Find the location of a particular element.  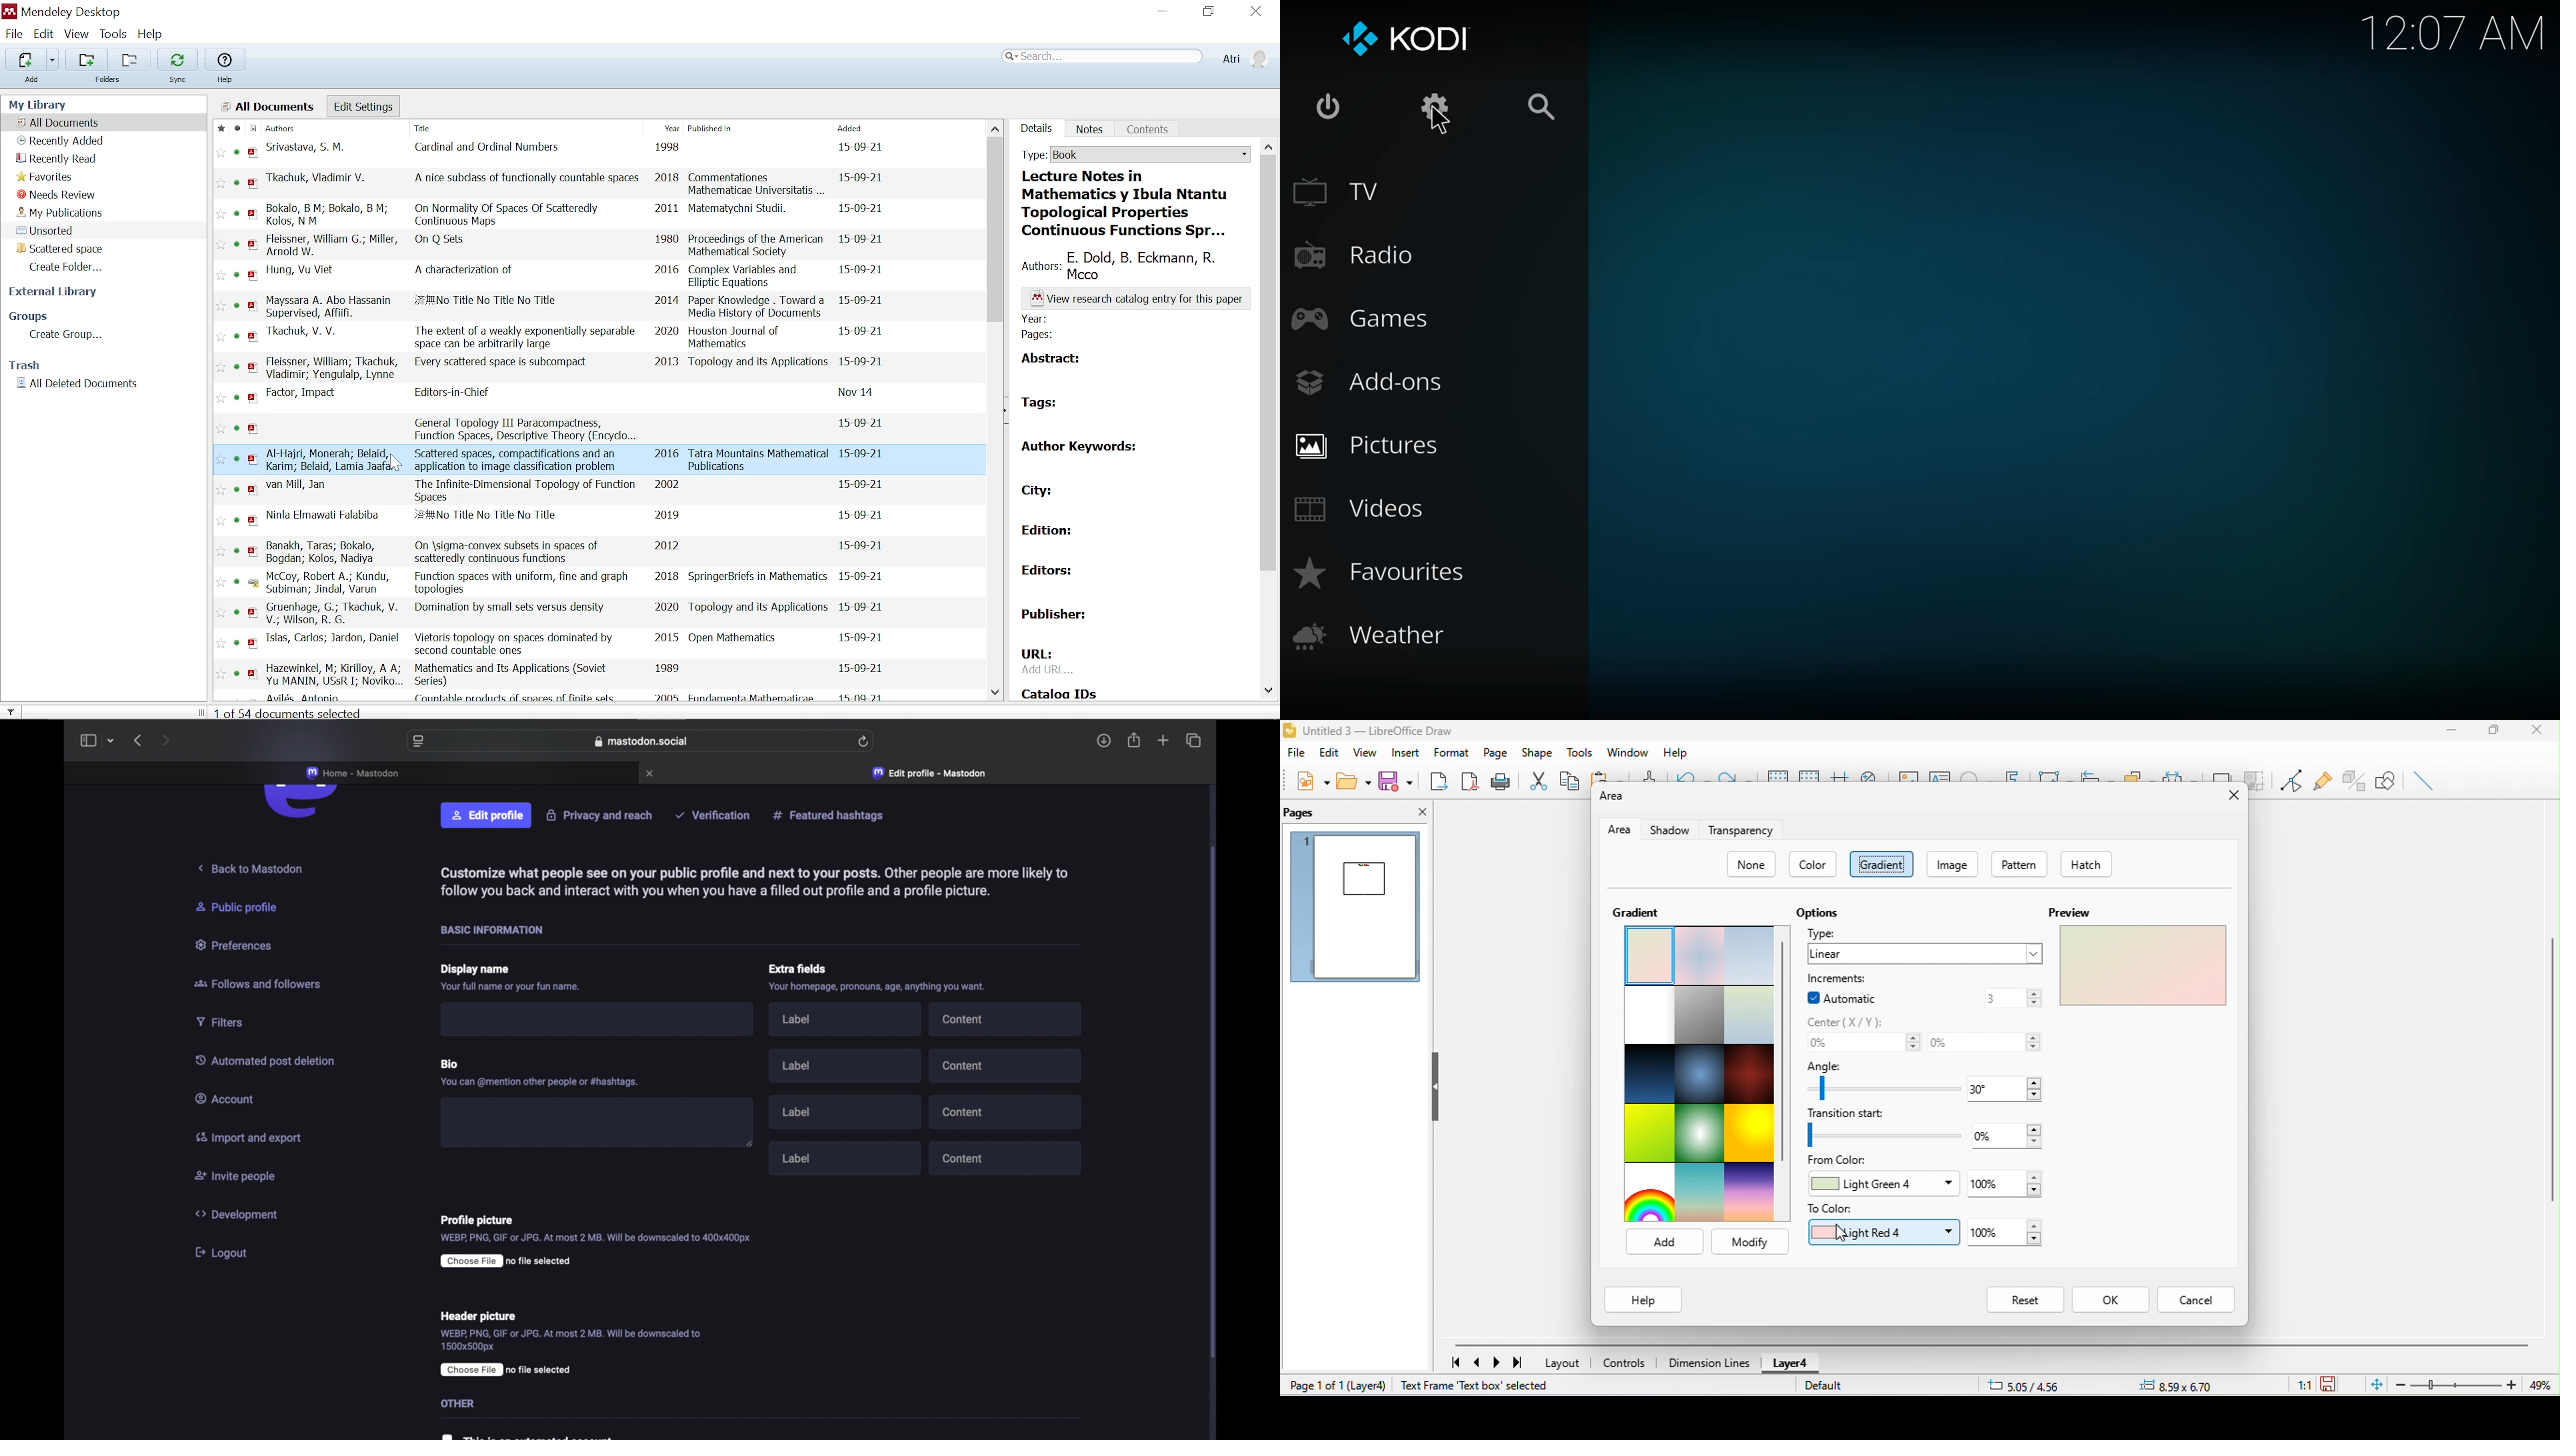

linear is located at coordinates (1923, 954).